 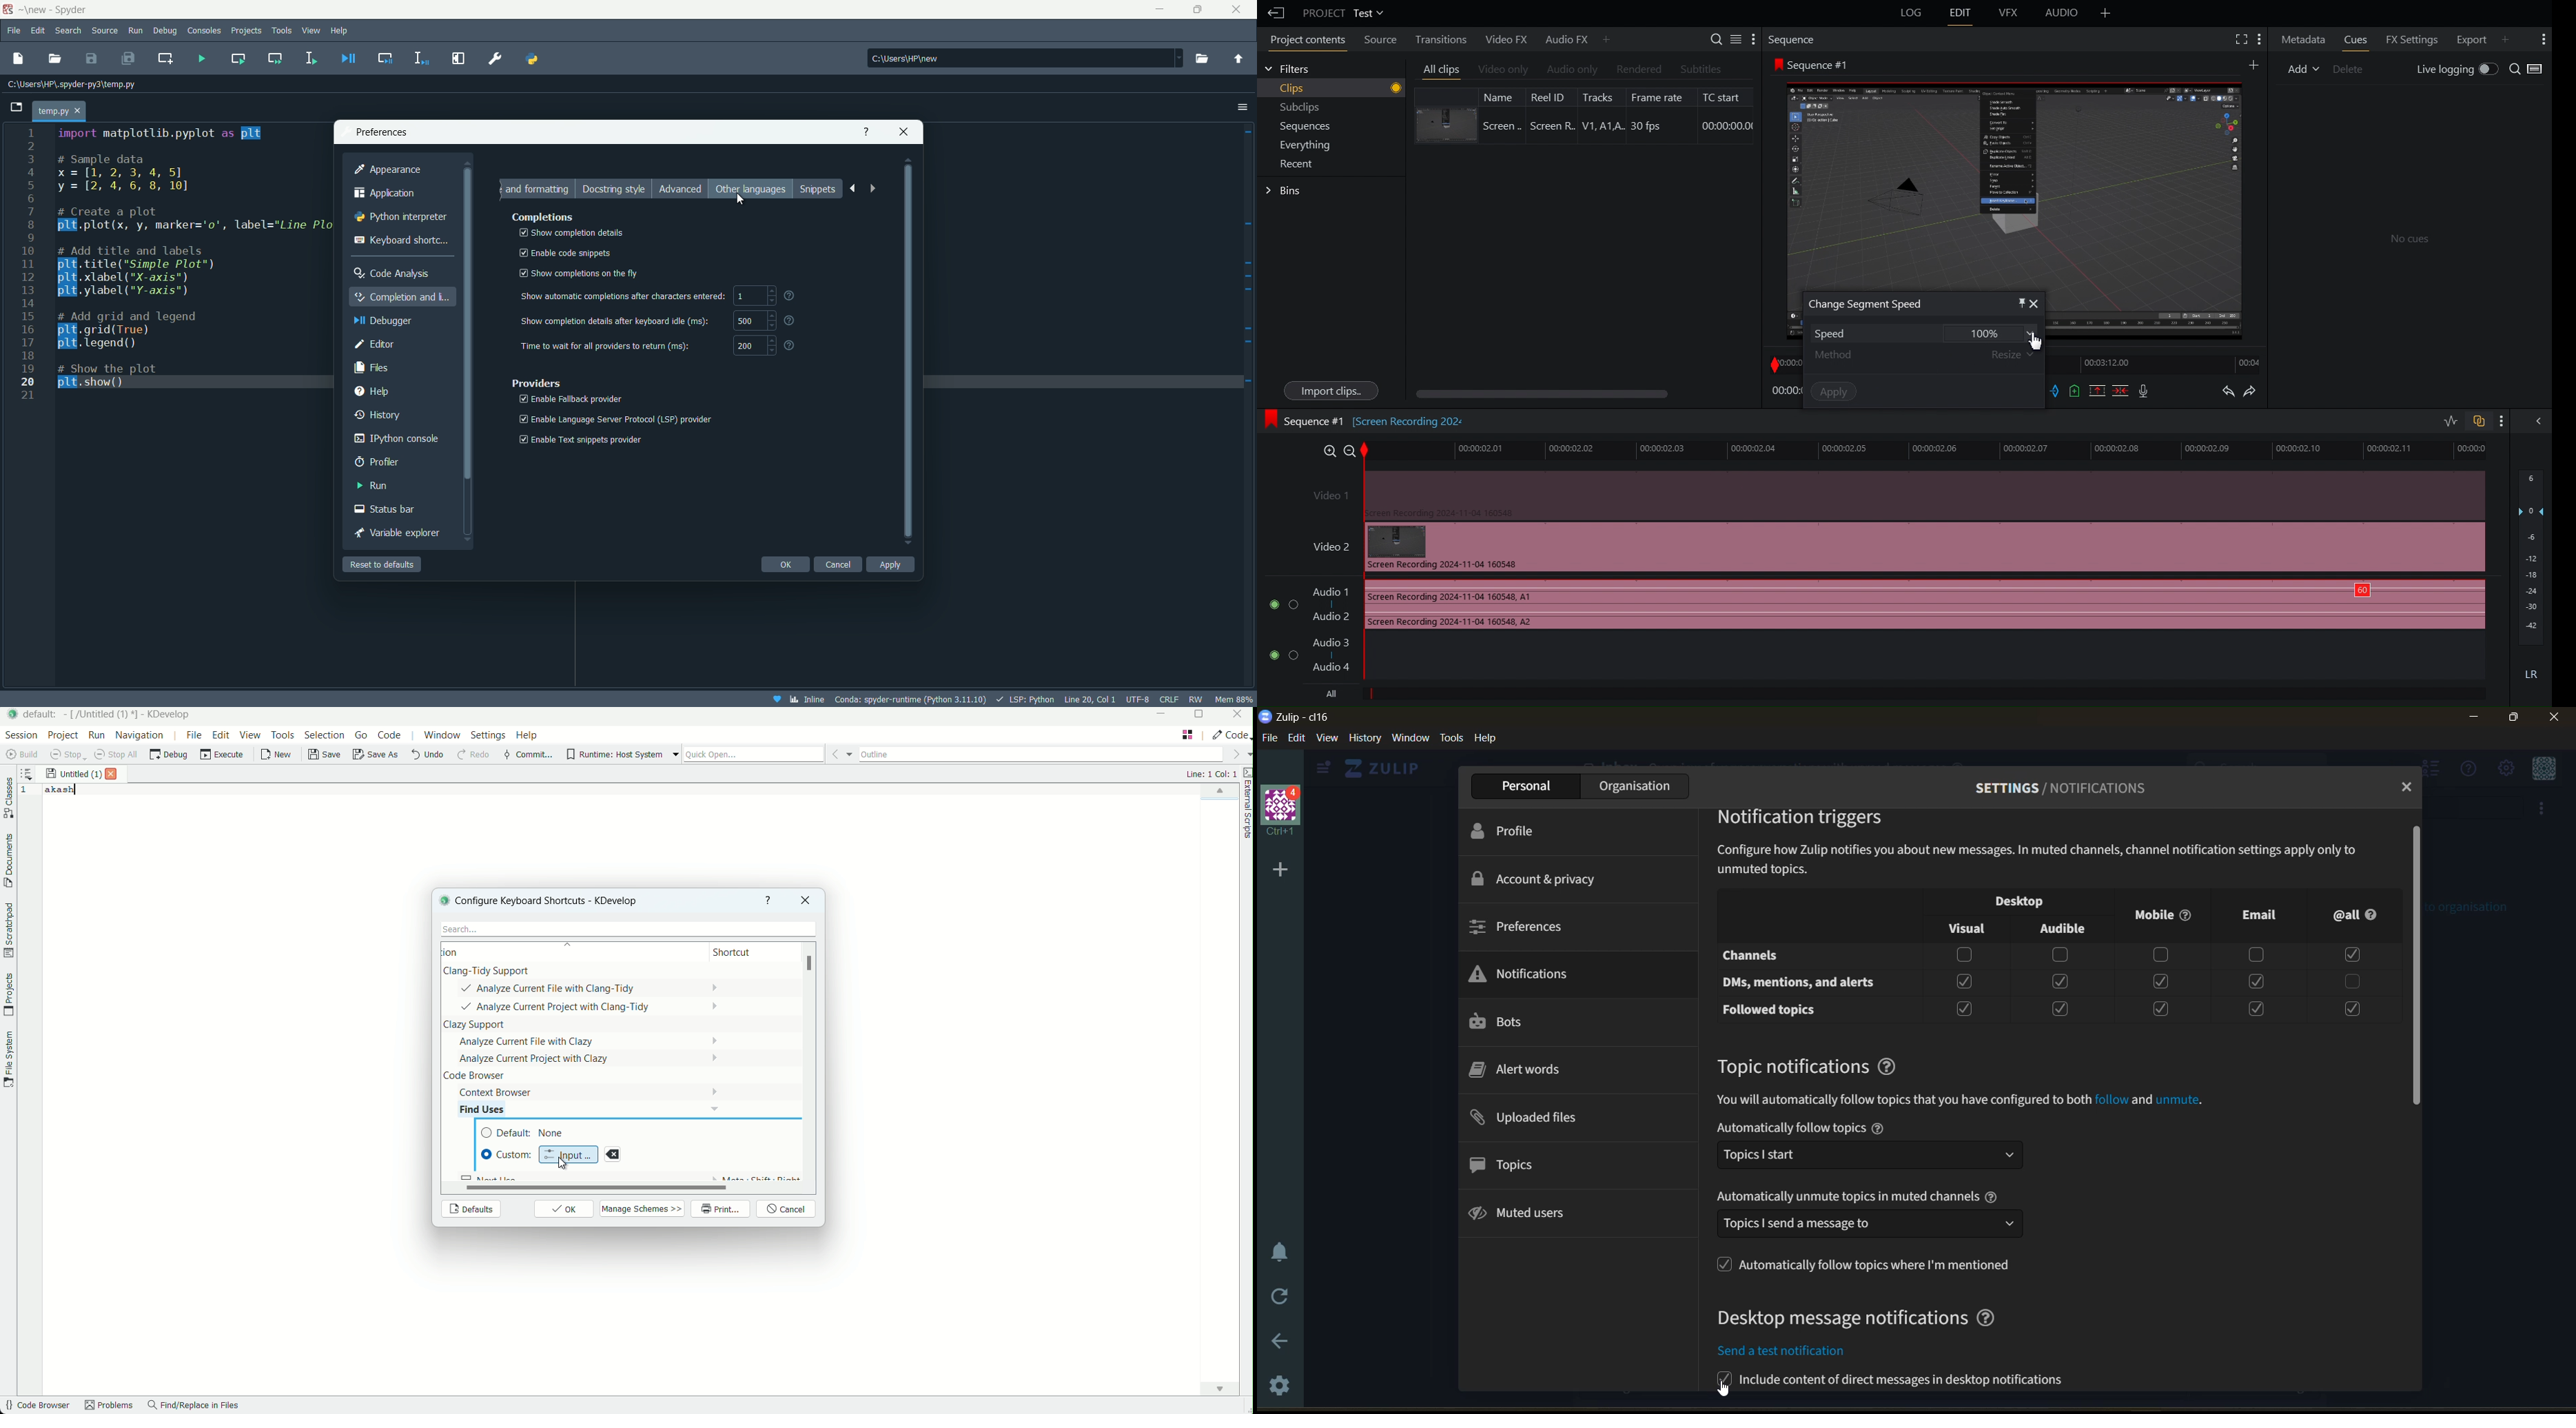 What do you see at coordinates (1521, 785) in the screenshot?
I see `personal` at bounding box center [1521, 785].